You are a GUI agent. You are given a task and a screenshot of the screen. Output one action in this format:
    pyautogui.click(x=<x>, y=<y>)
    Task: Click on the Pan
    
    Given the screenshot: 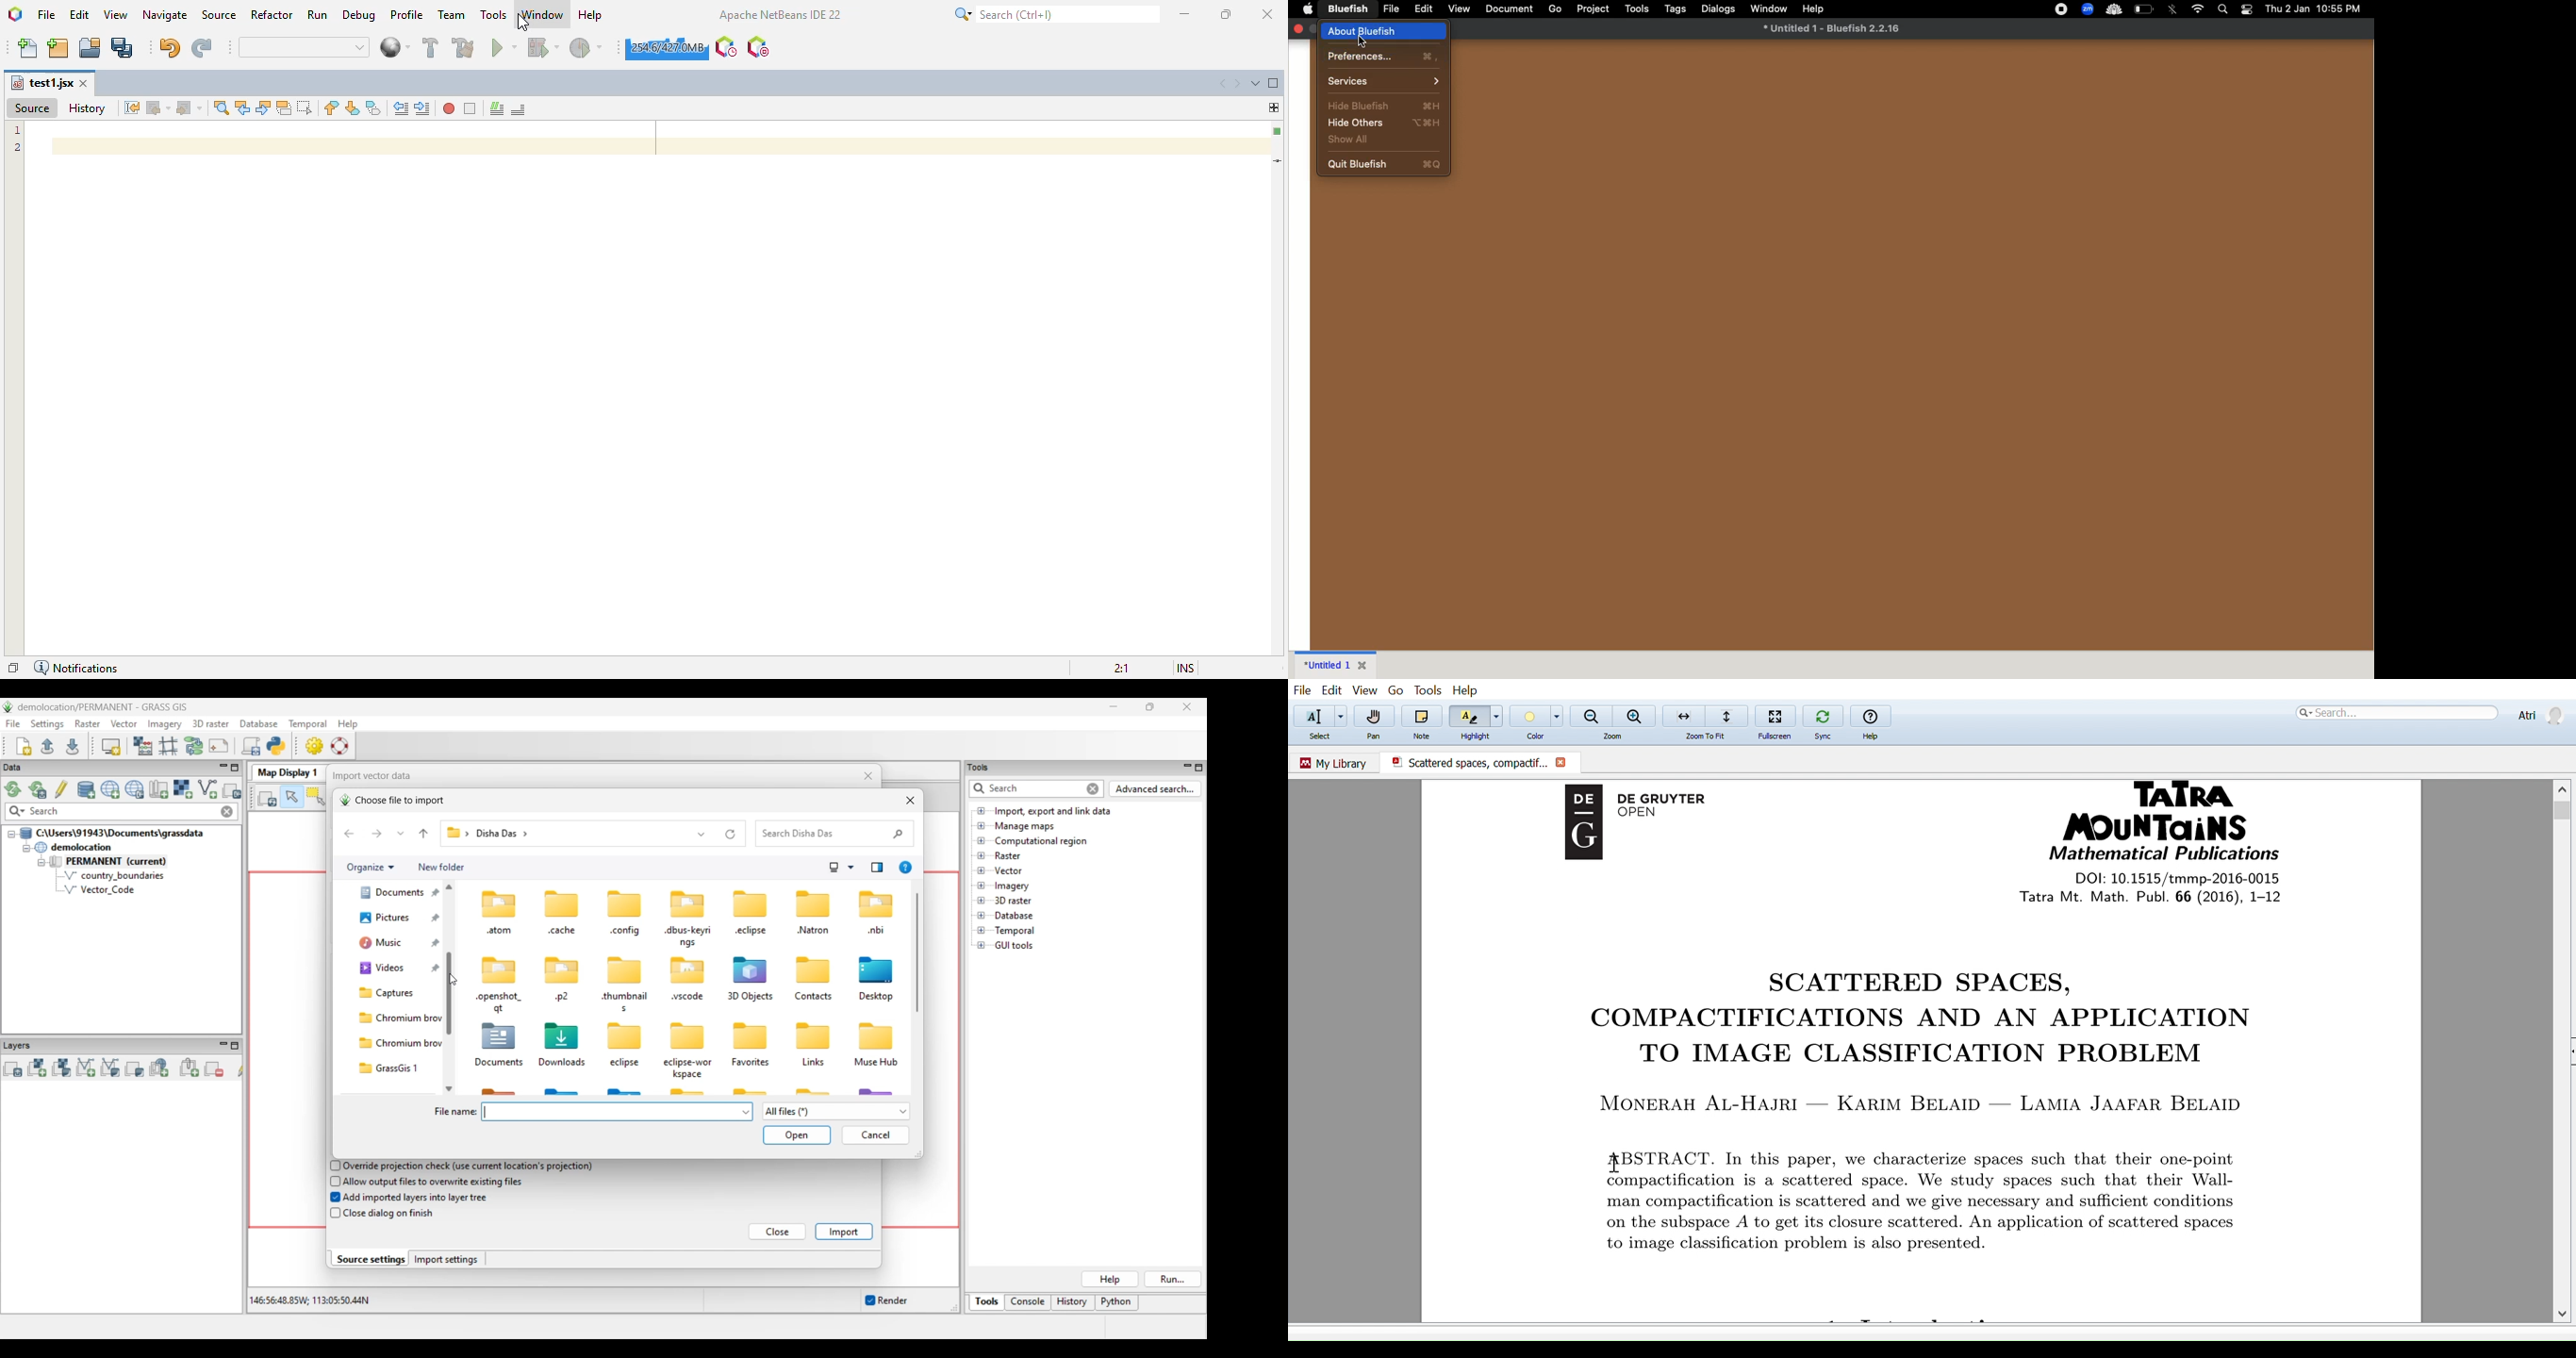 What is the action you would take?
    pyautogui.click(x=1375, y=737)
    